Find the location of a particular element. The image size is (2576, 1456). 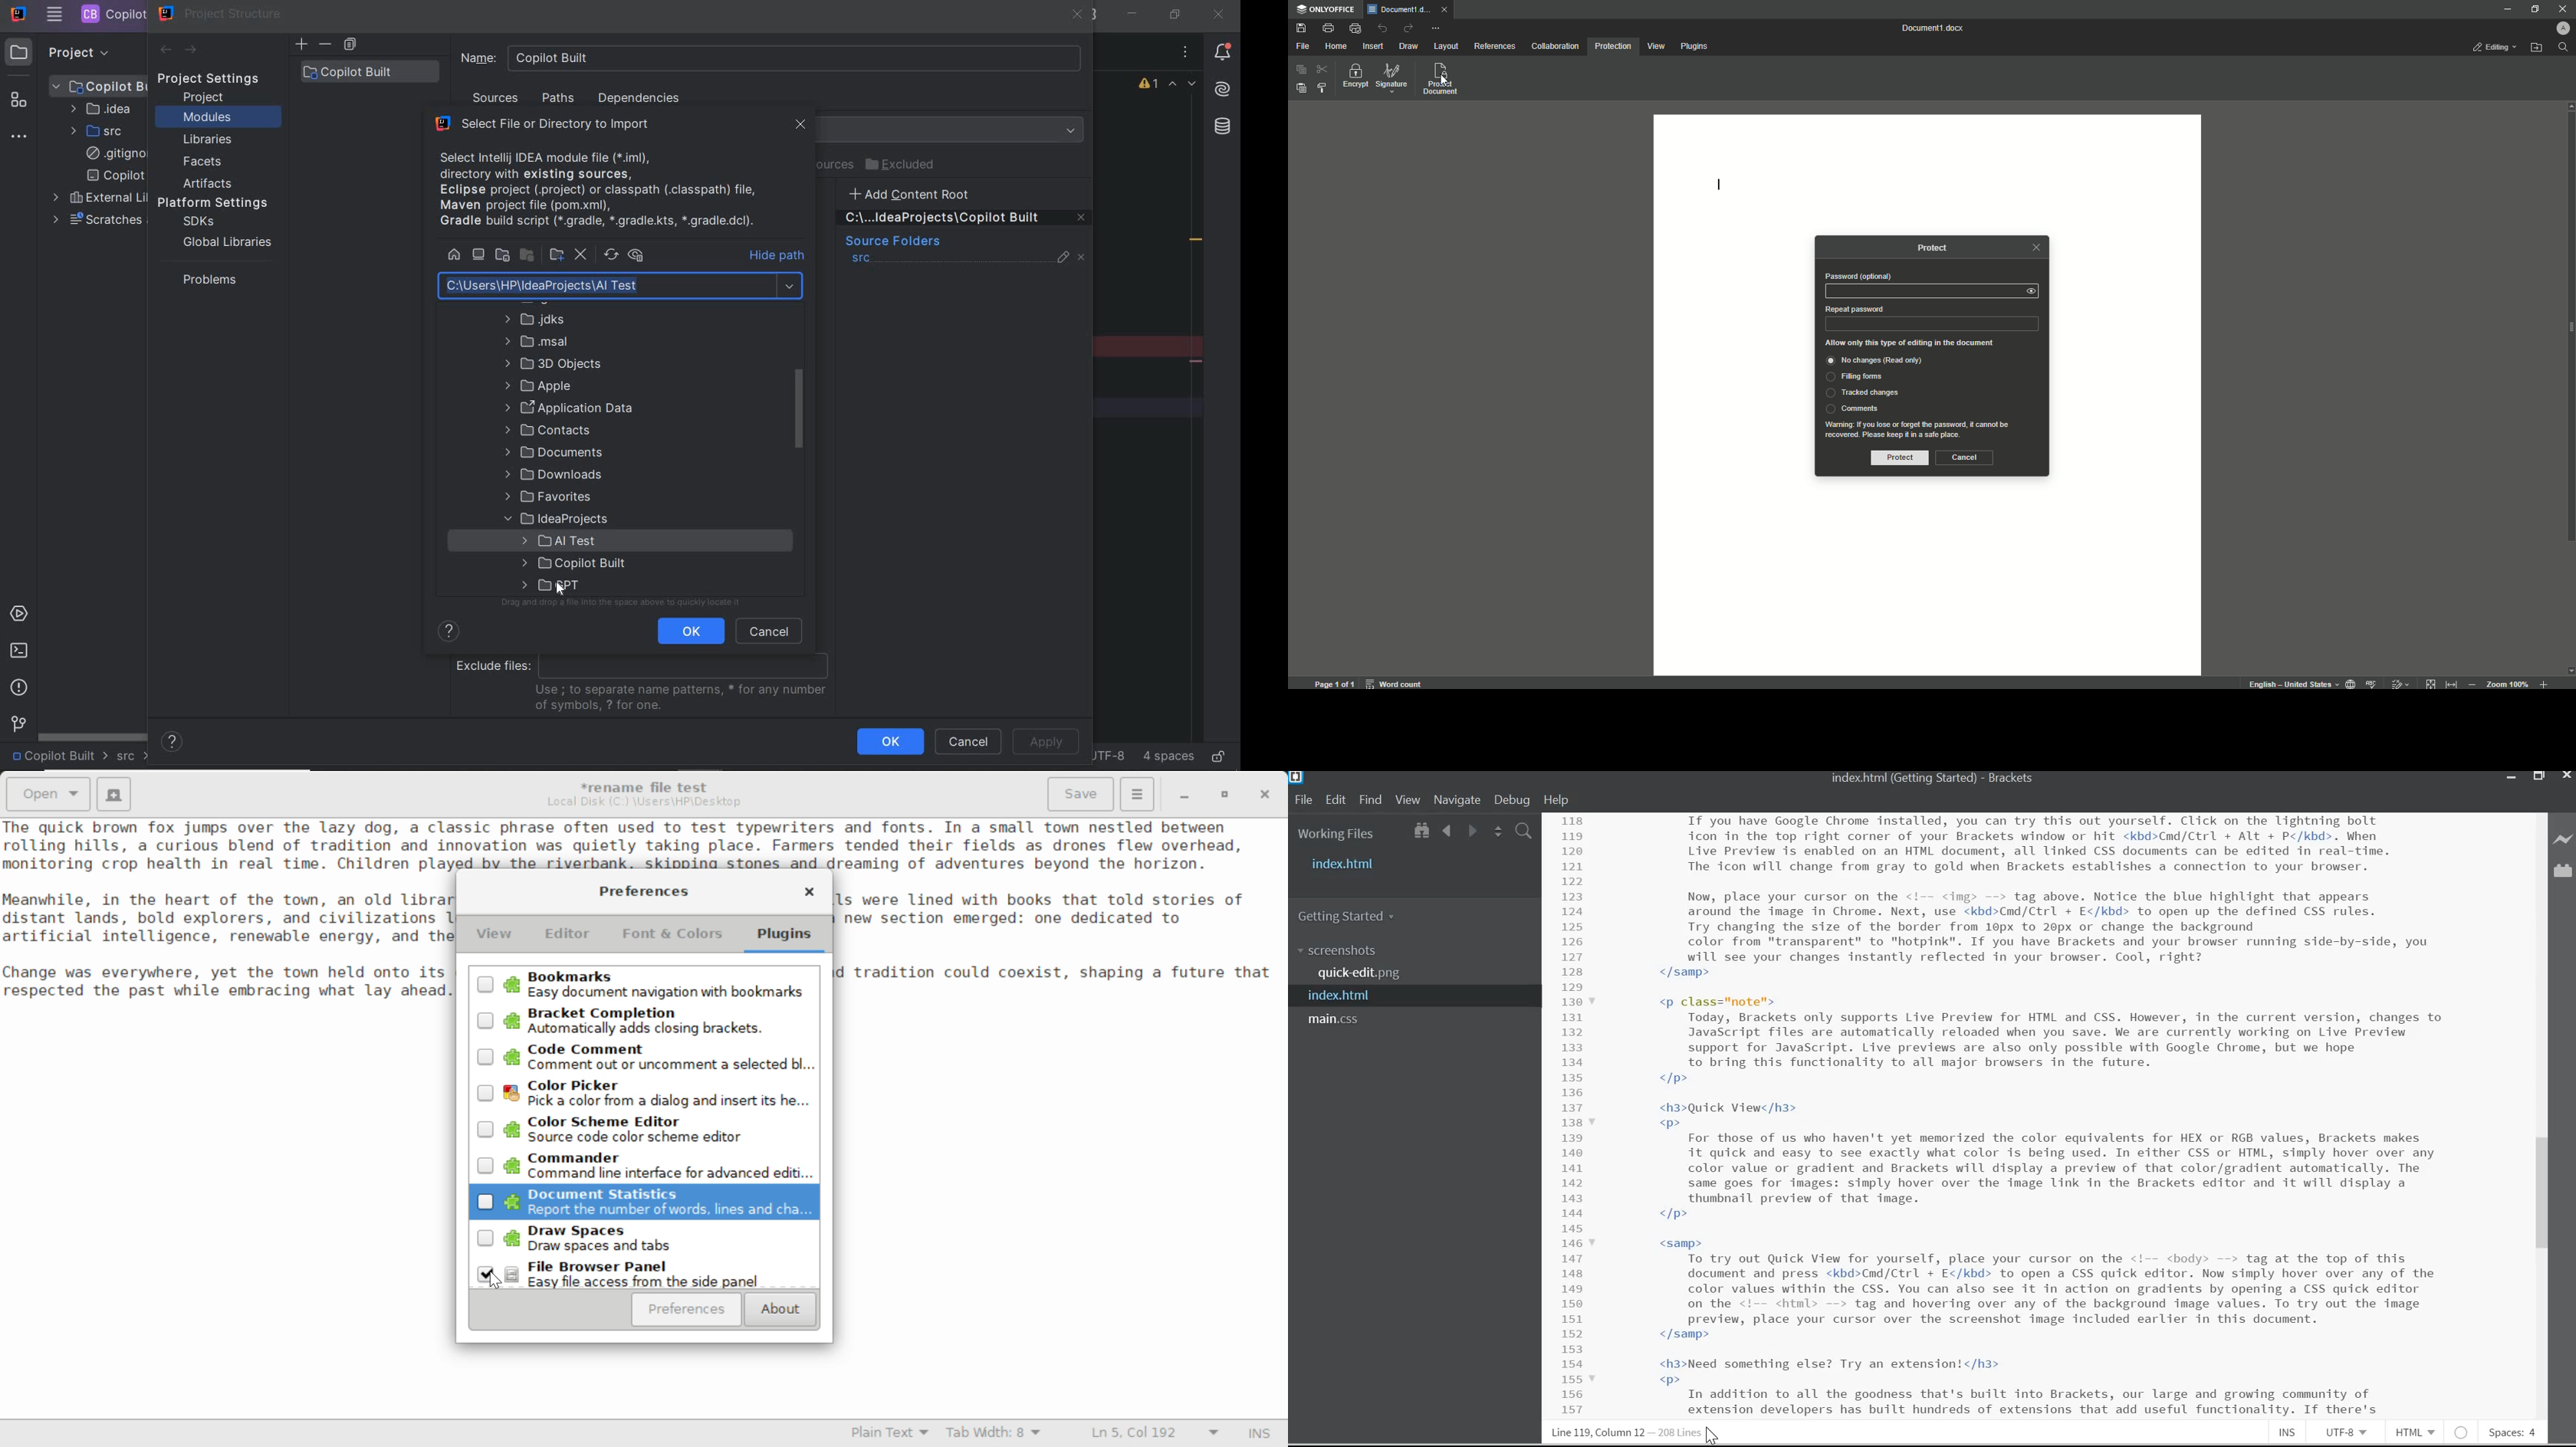

Repeat Password is located at coordinates (1854, 309).